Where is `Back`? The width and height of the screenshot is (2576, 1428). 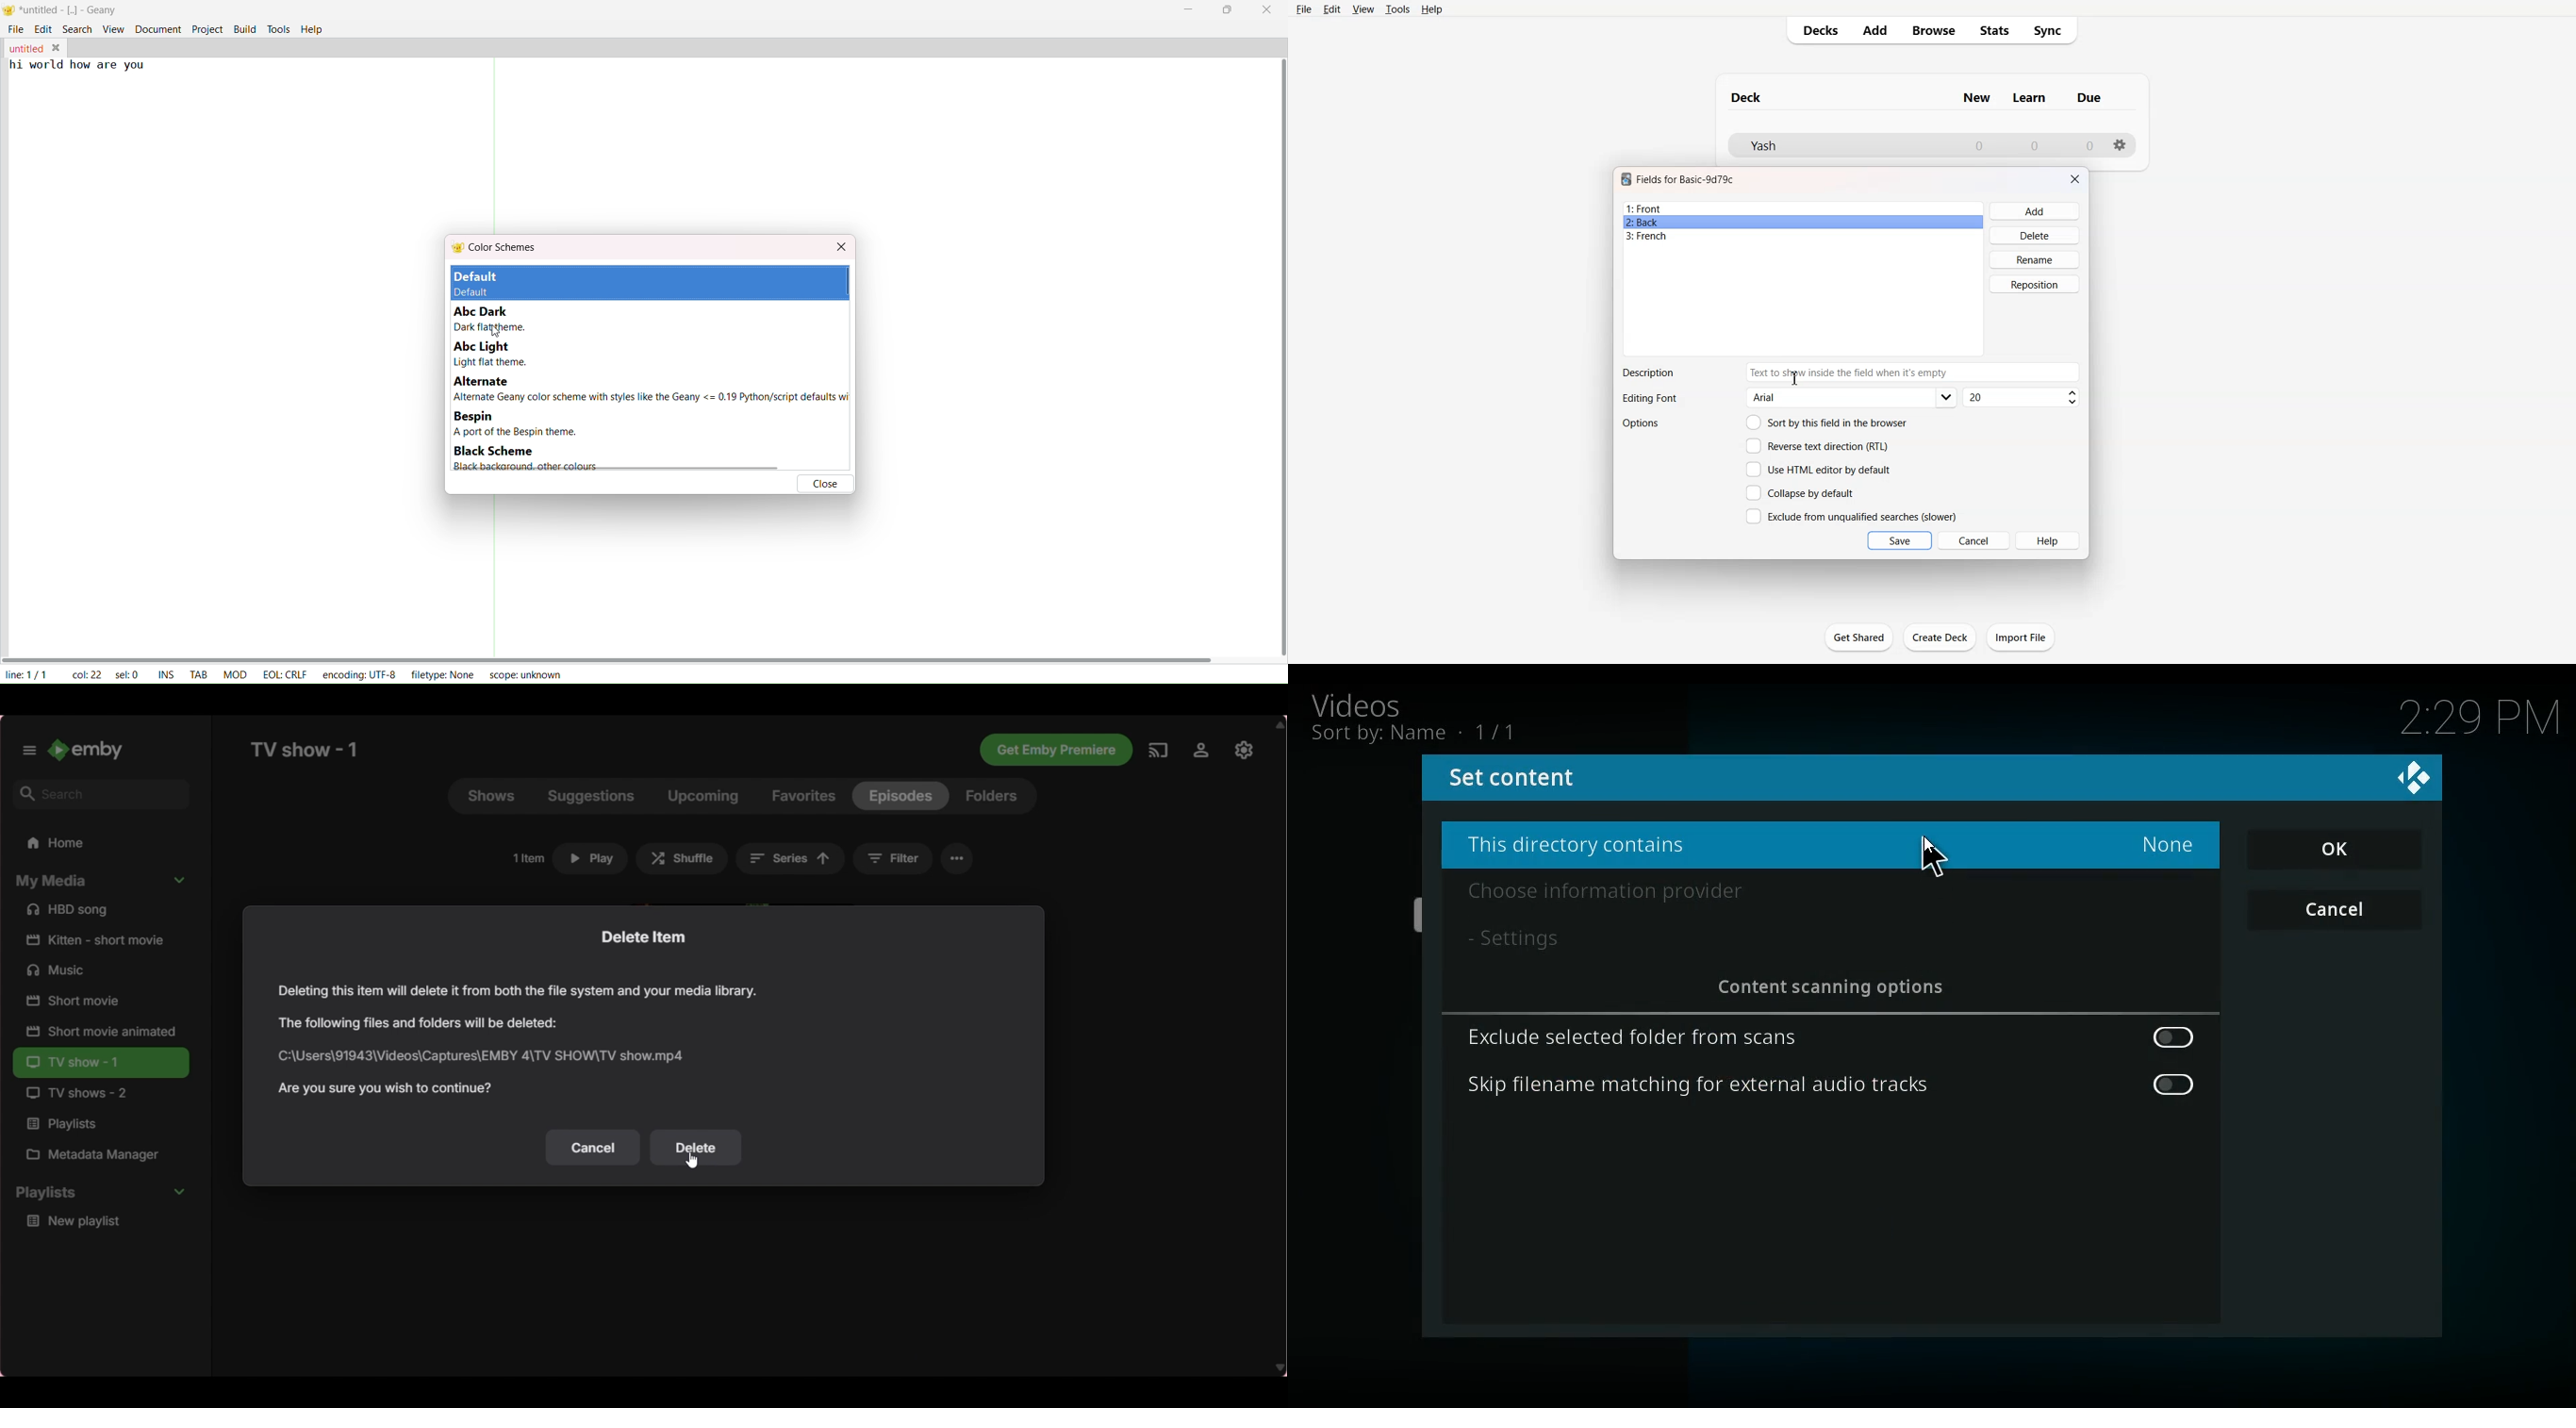
Back is located at coordinates (1803, 222).